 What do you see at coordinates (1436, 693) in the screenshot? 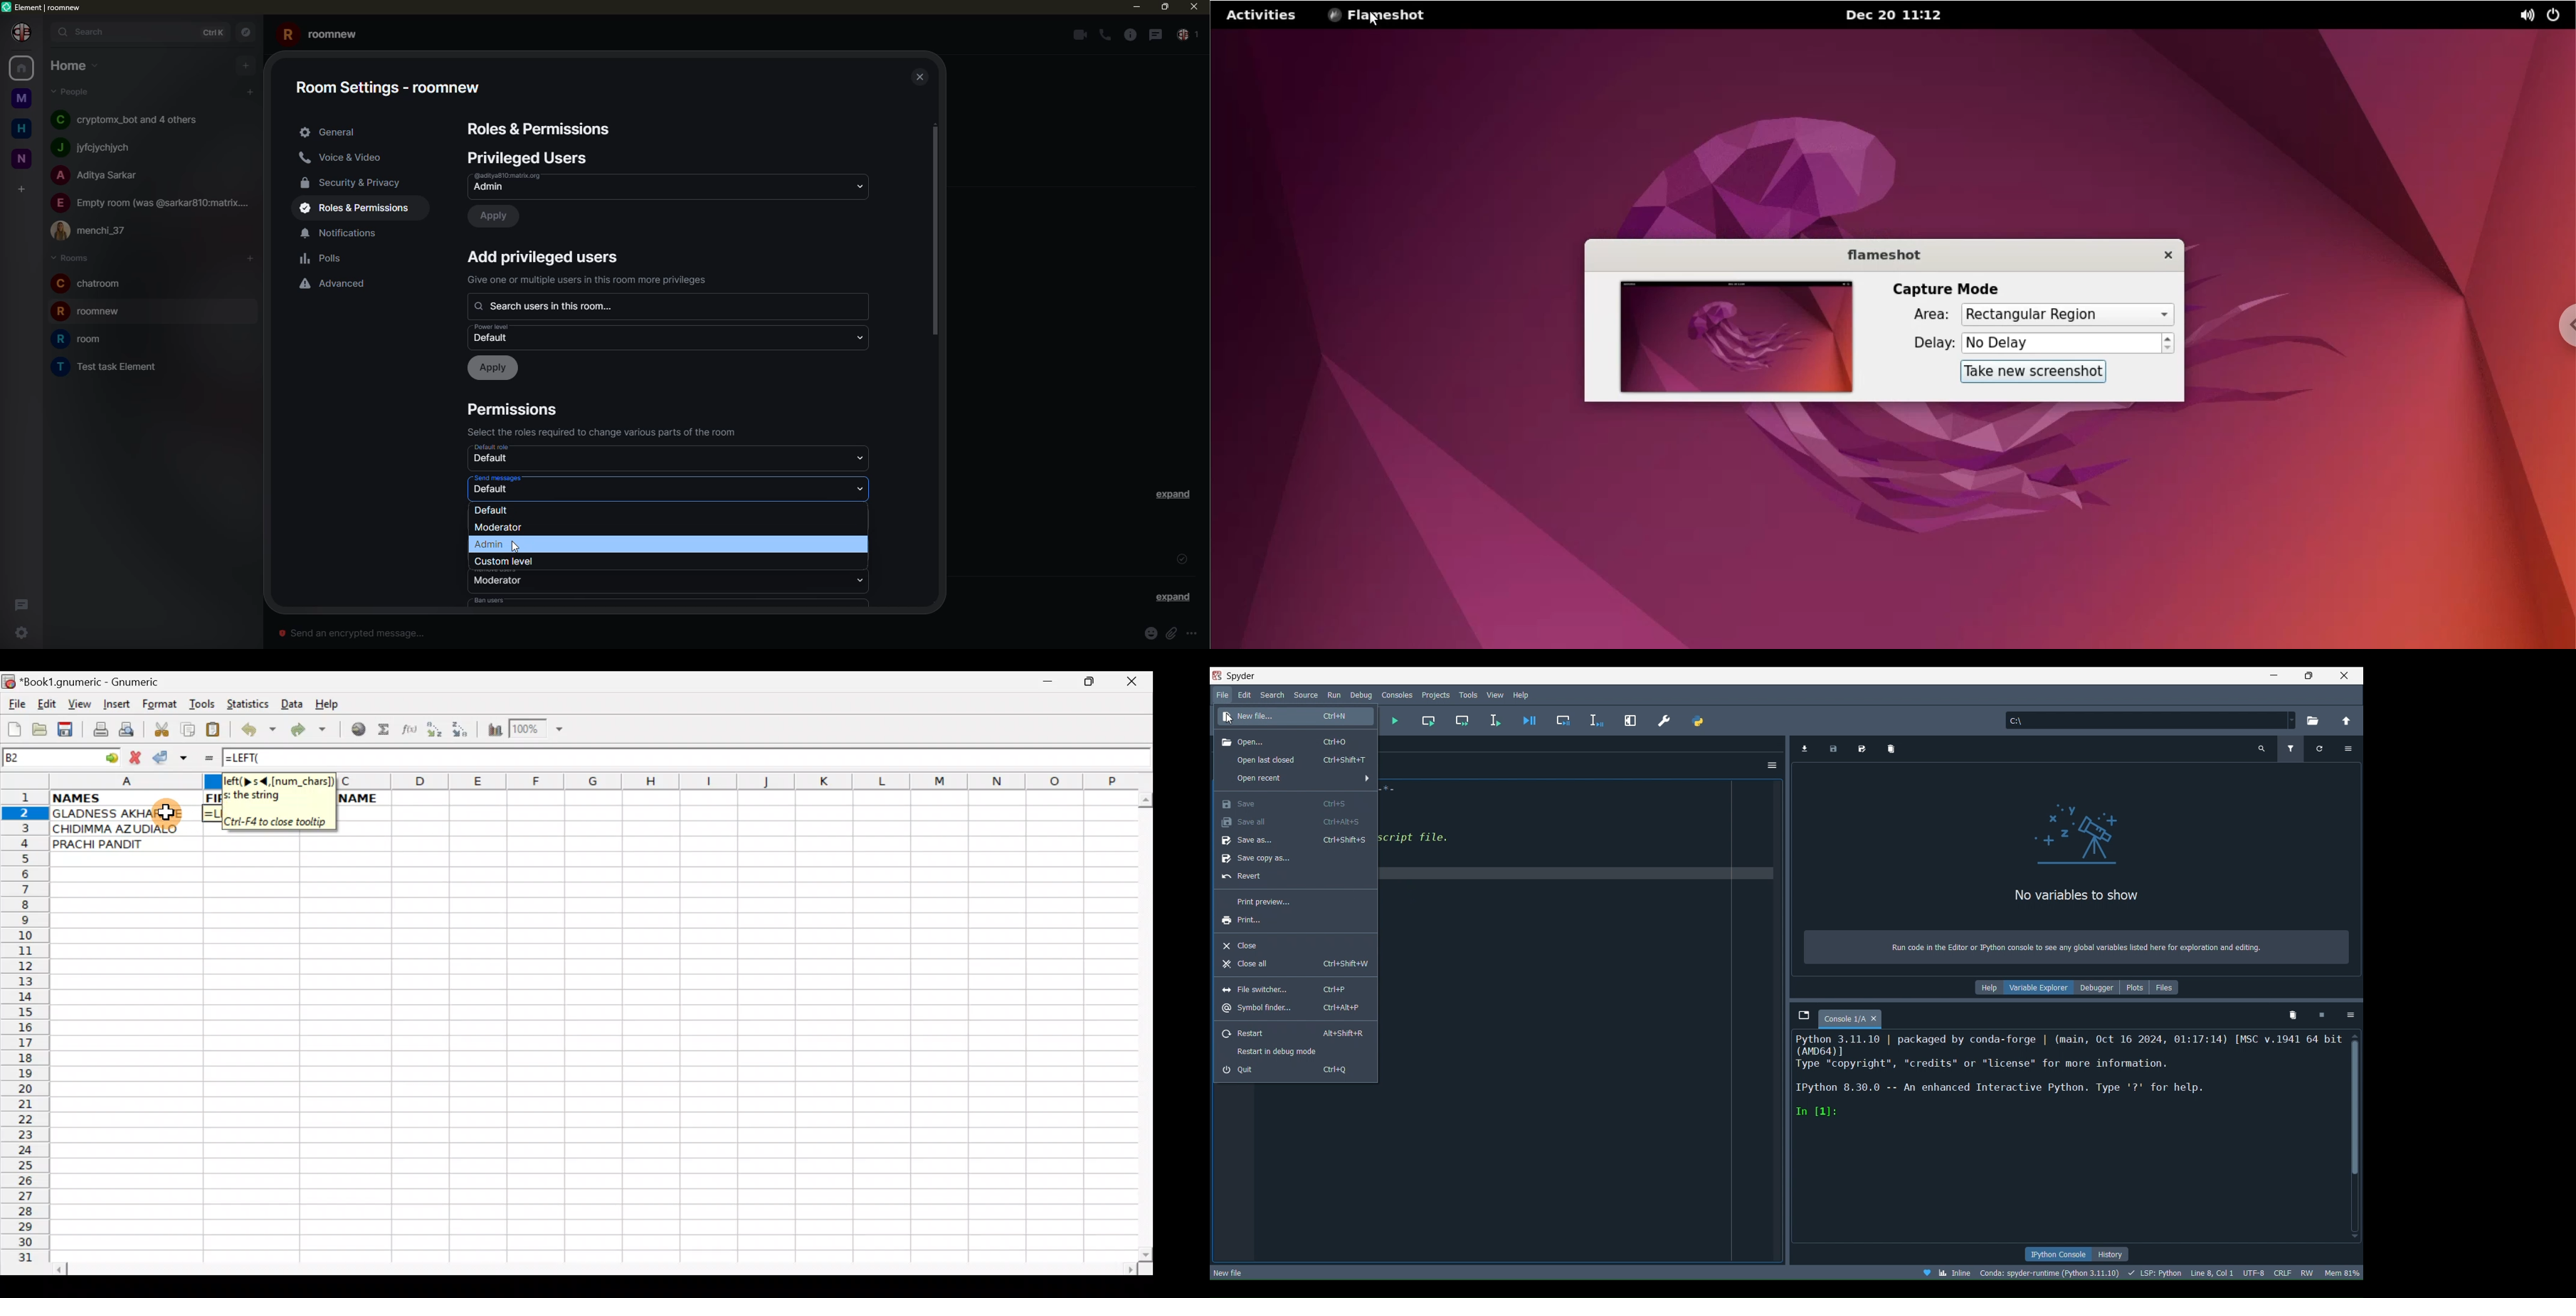
I see `Projects` at bounding box center [1436, 693].